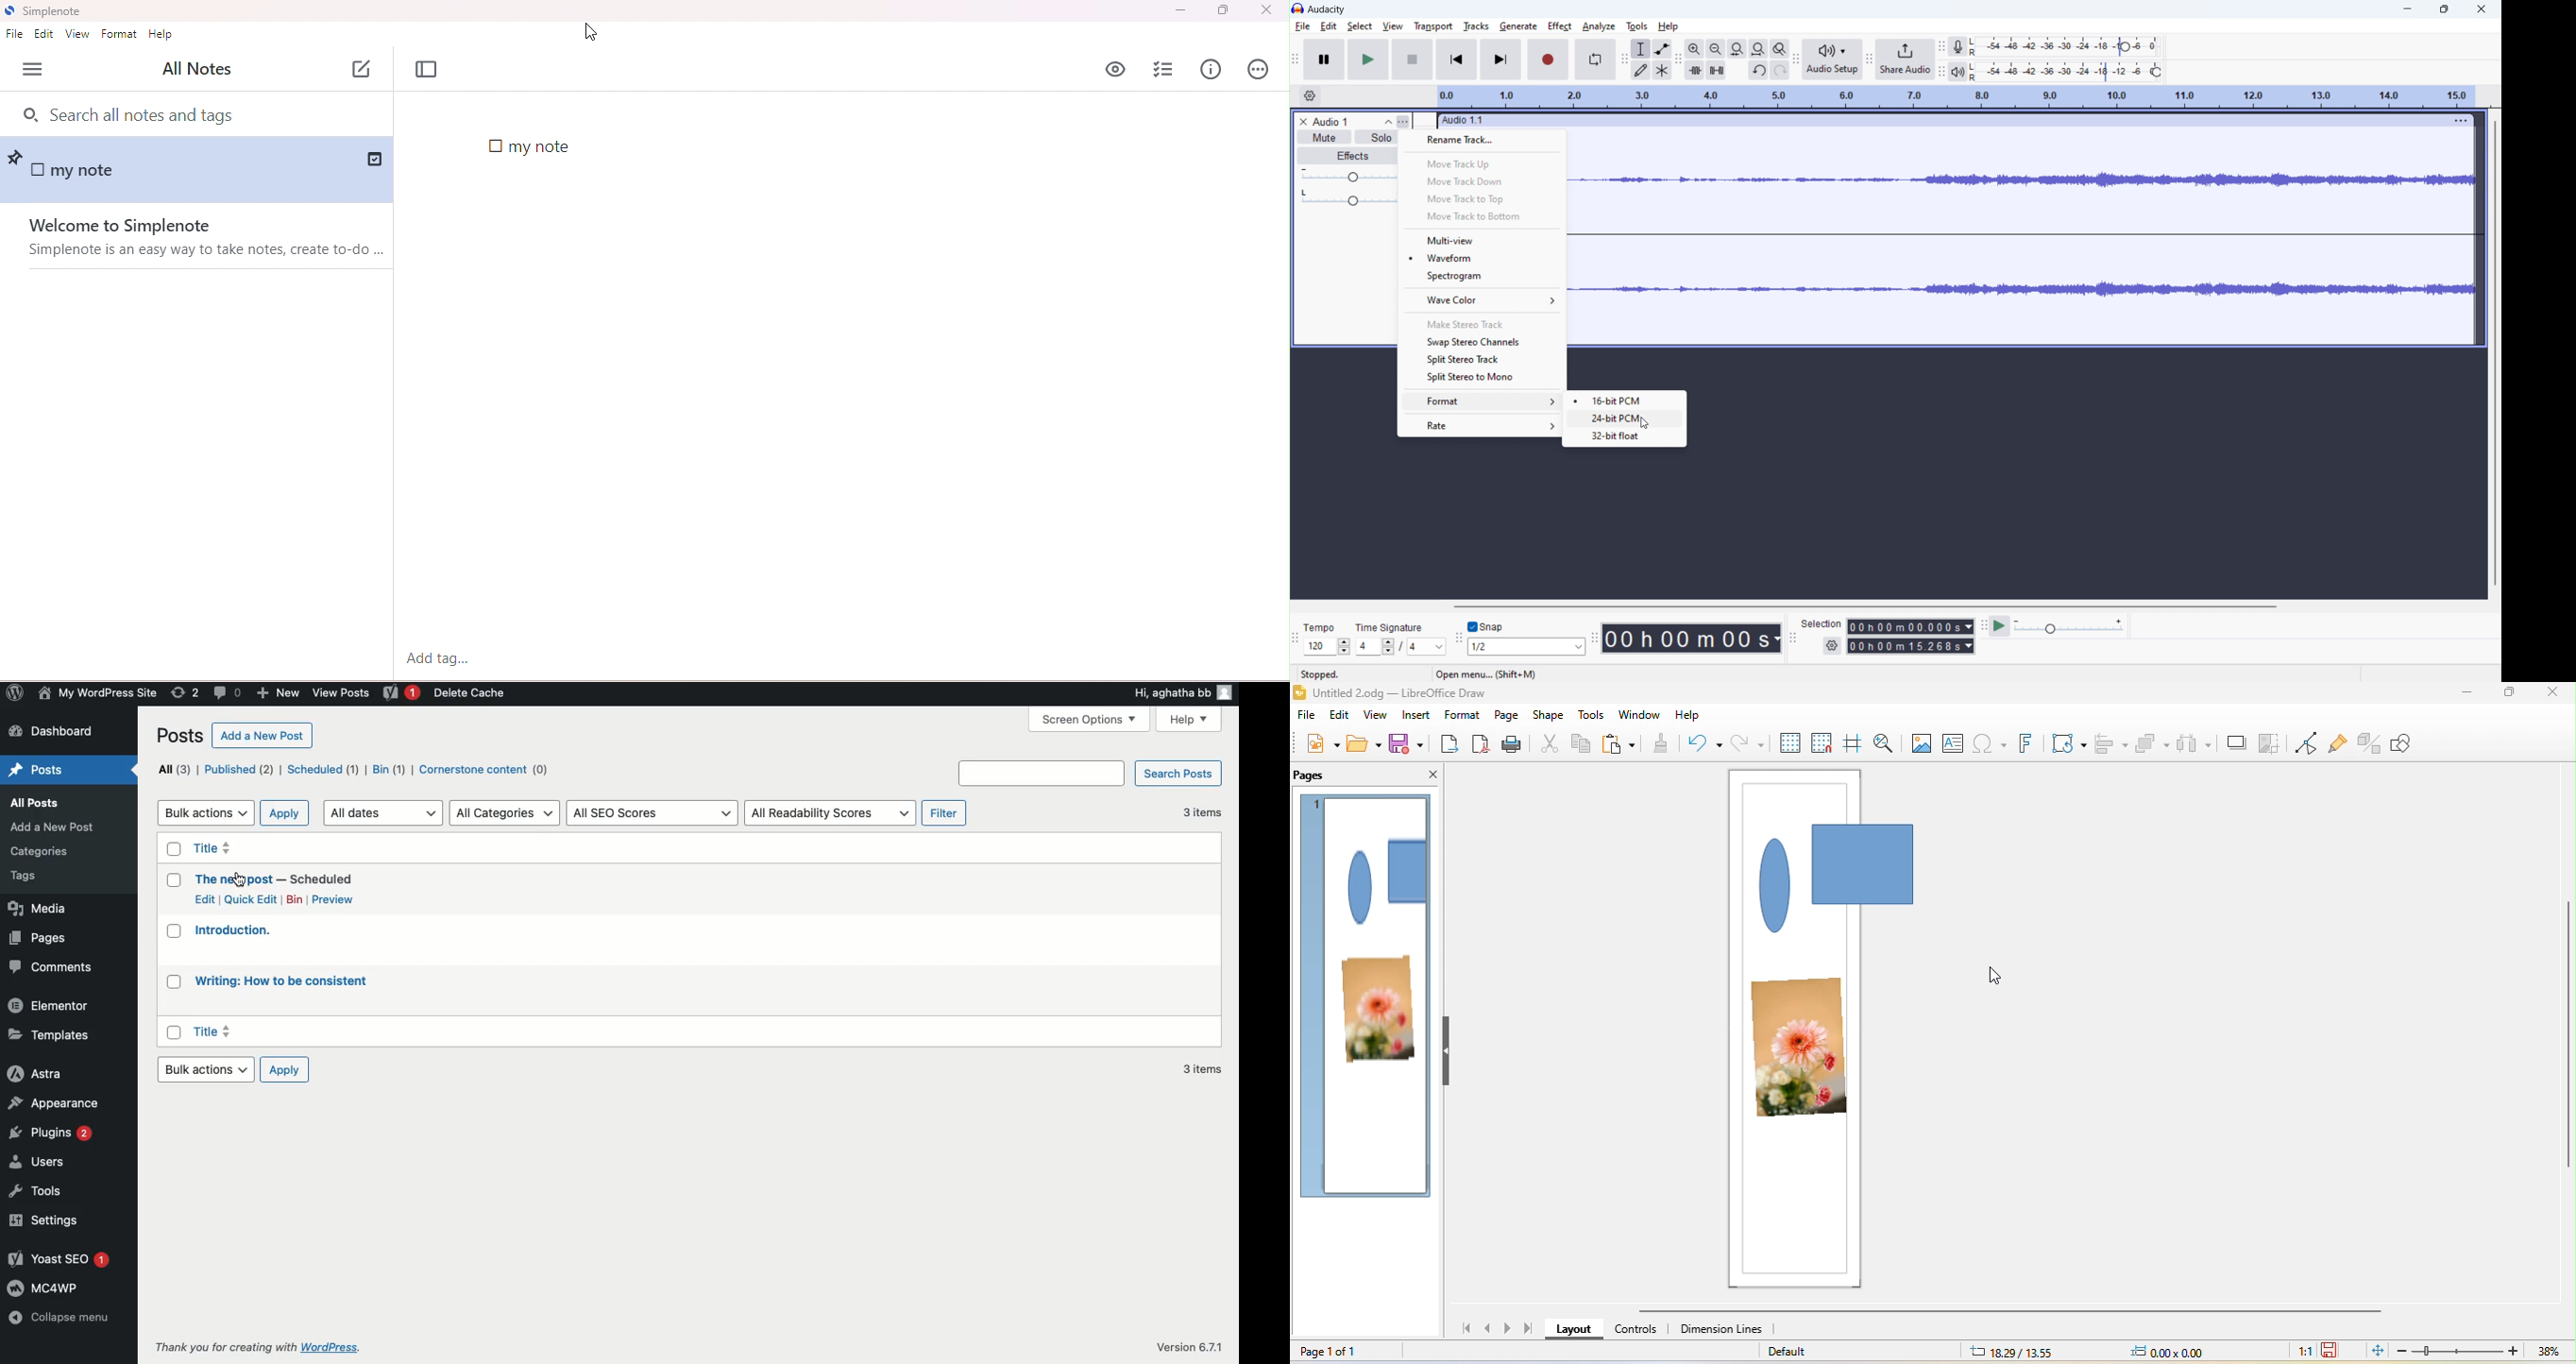 The image size is (2576, 1372). Describe the element at coordinates (944, 812) in the screenshot. I see `Filter` at that location.